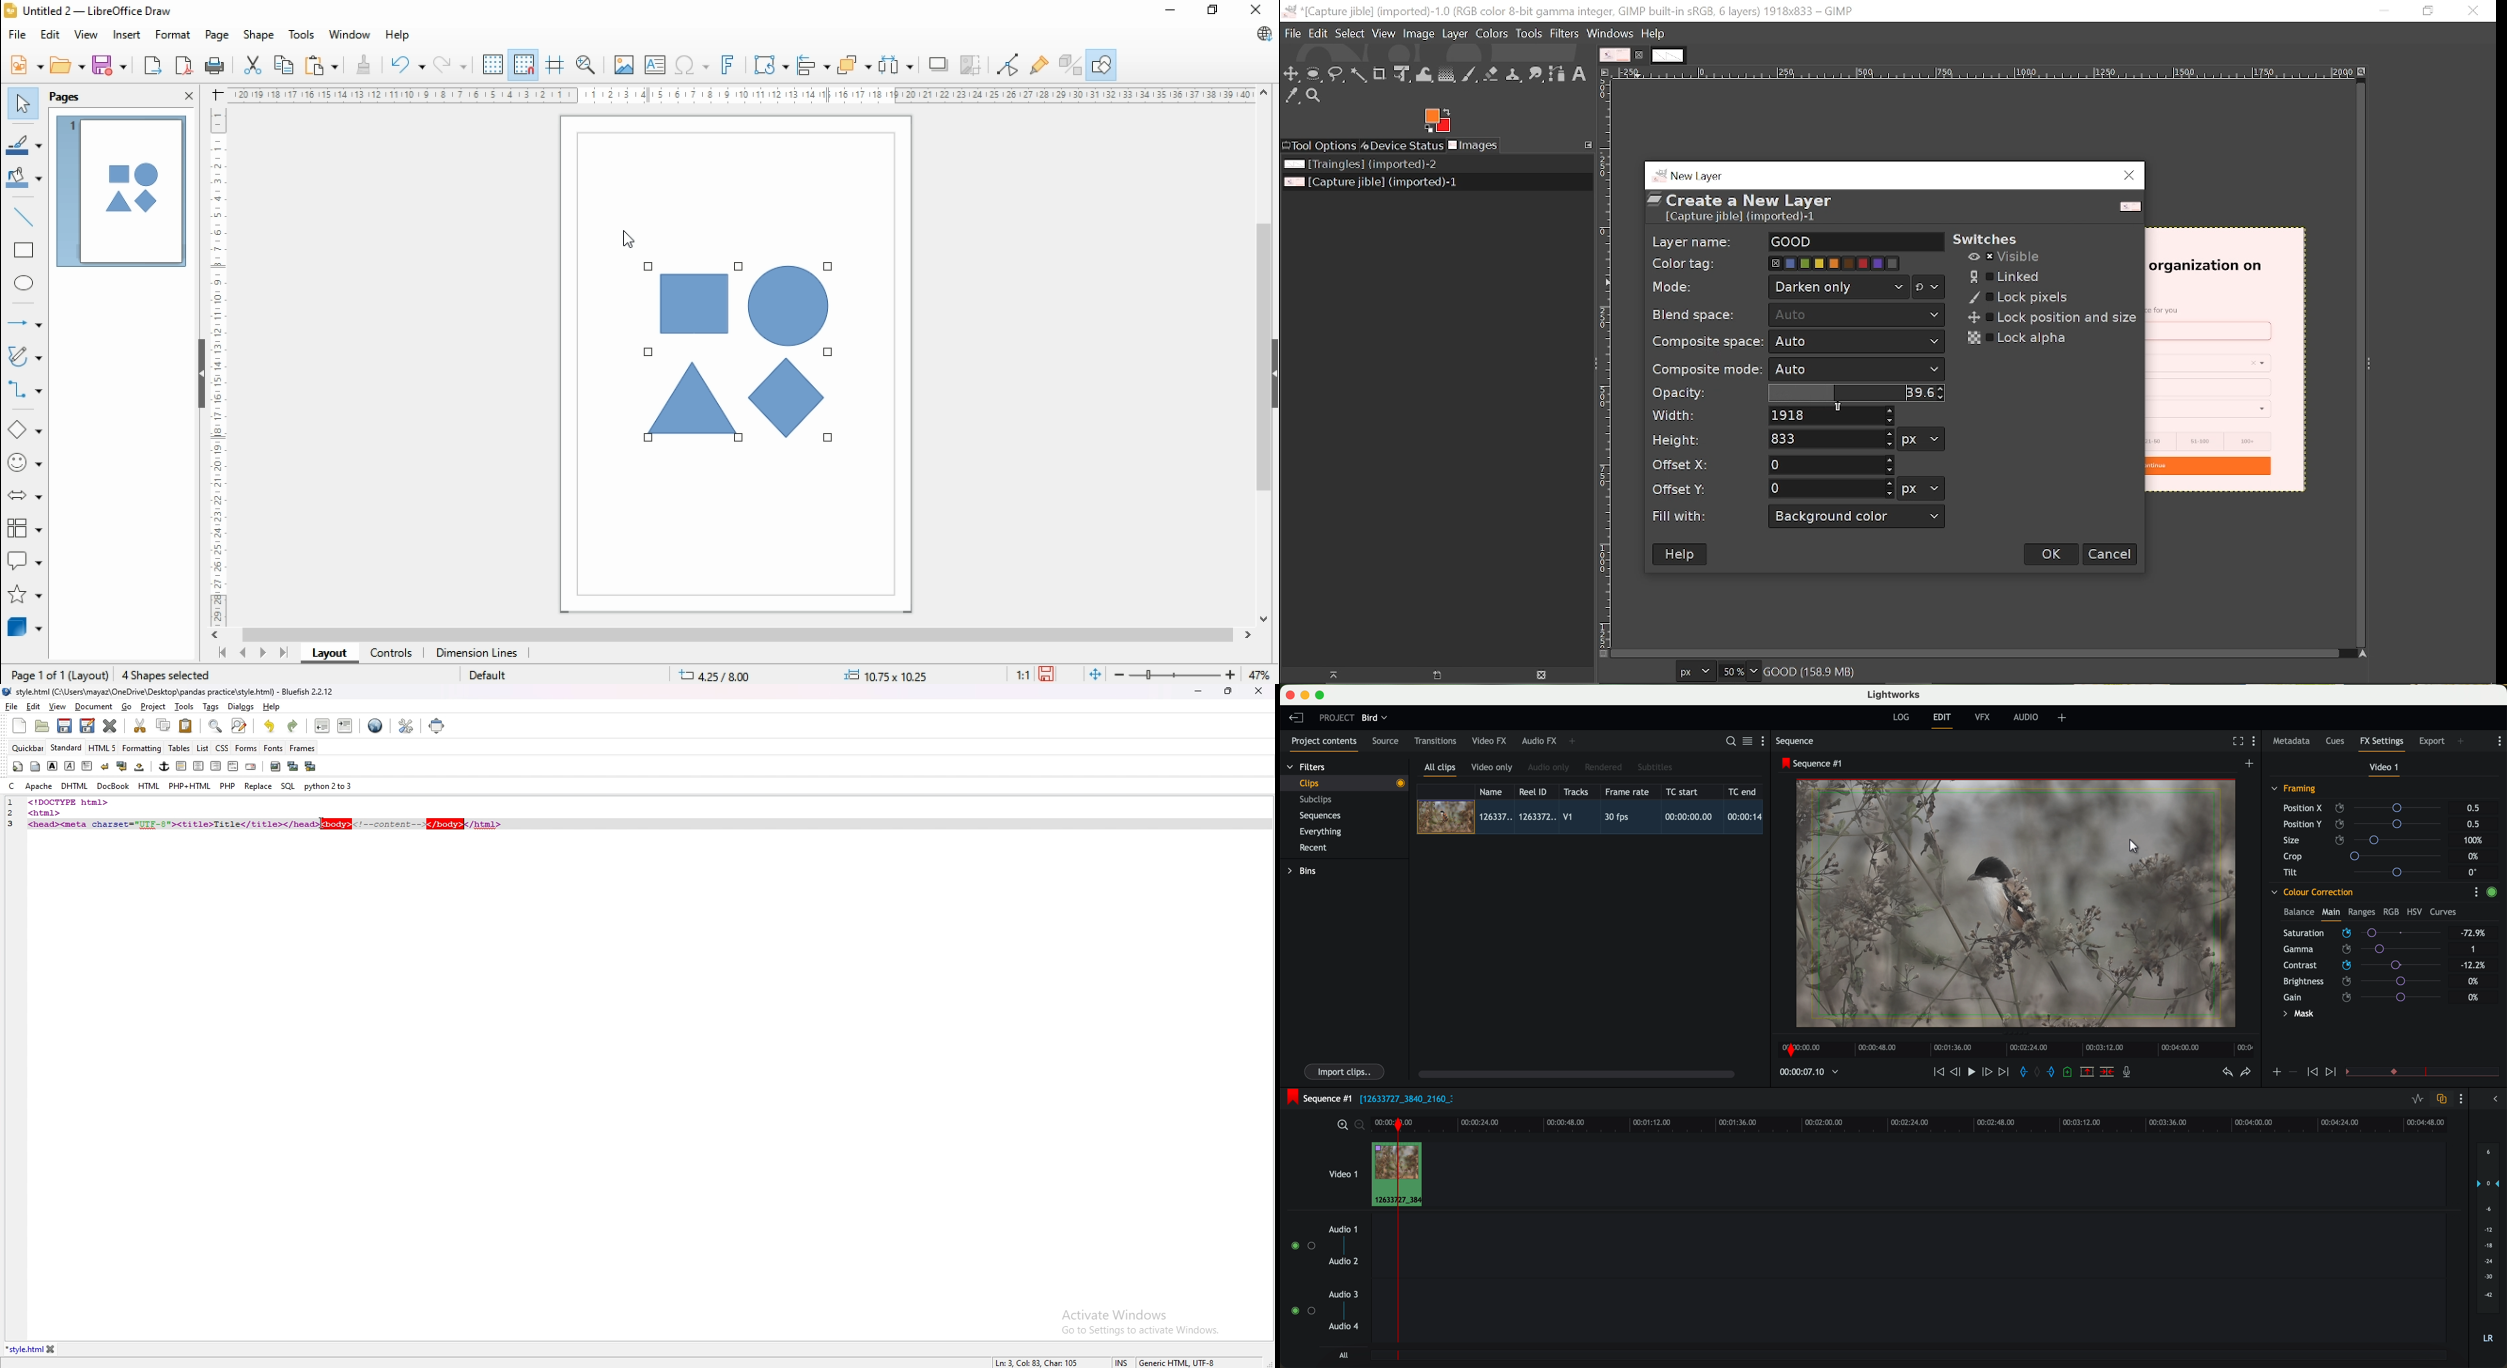 The width and height of the screenshot is (2520, 1372). What do you see at coordinates (2056, 1071) in the screenshot?
I see `add 'out' mark` at bounding box center [2056, 1071].